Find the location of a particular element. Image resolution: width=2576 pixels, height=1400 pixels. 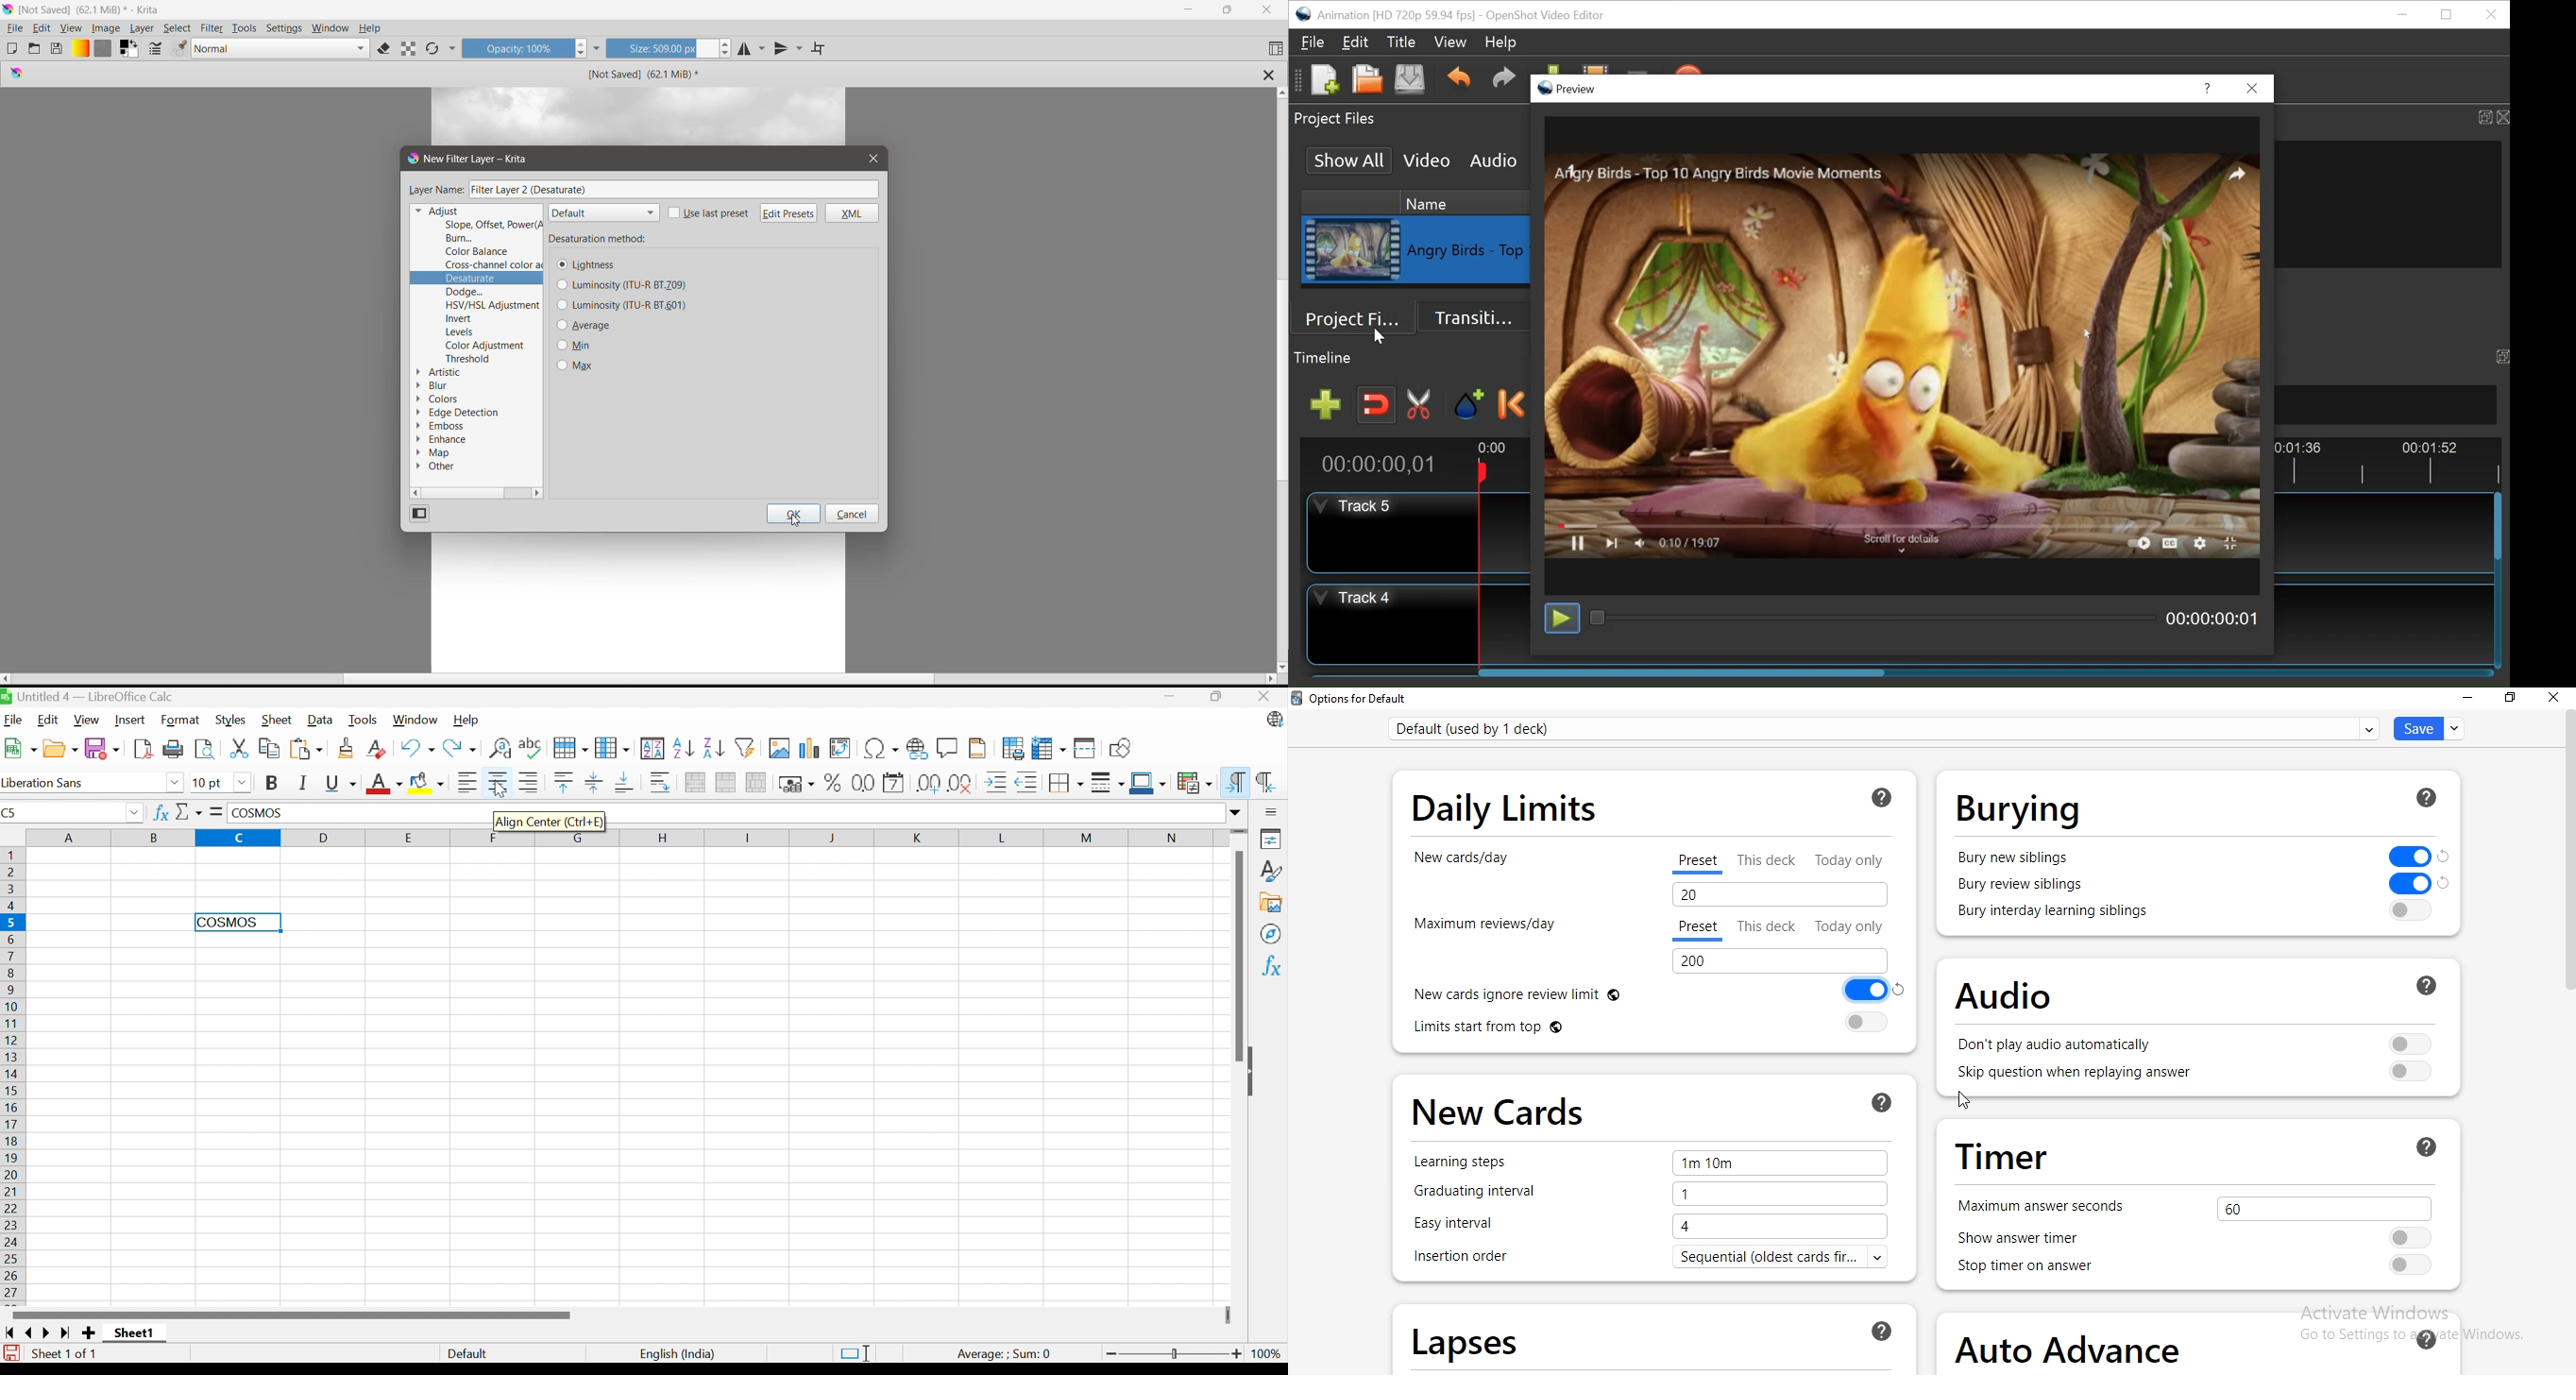

limits is located at coordinates (1536, 1029).